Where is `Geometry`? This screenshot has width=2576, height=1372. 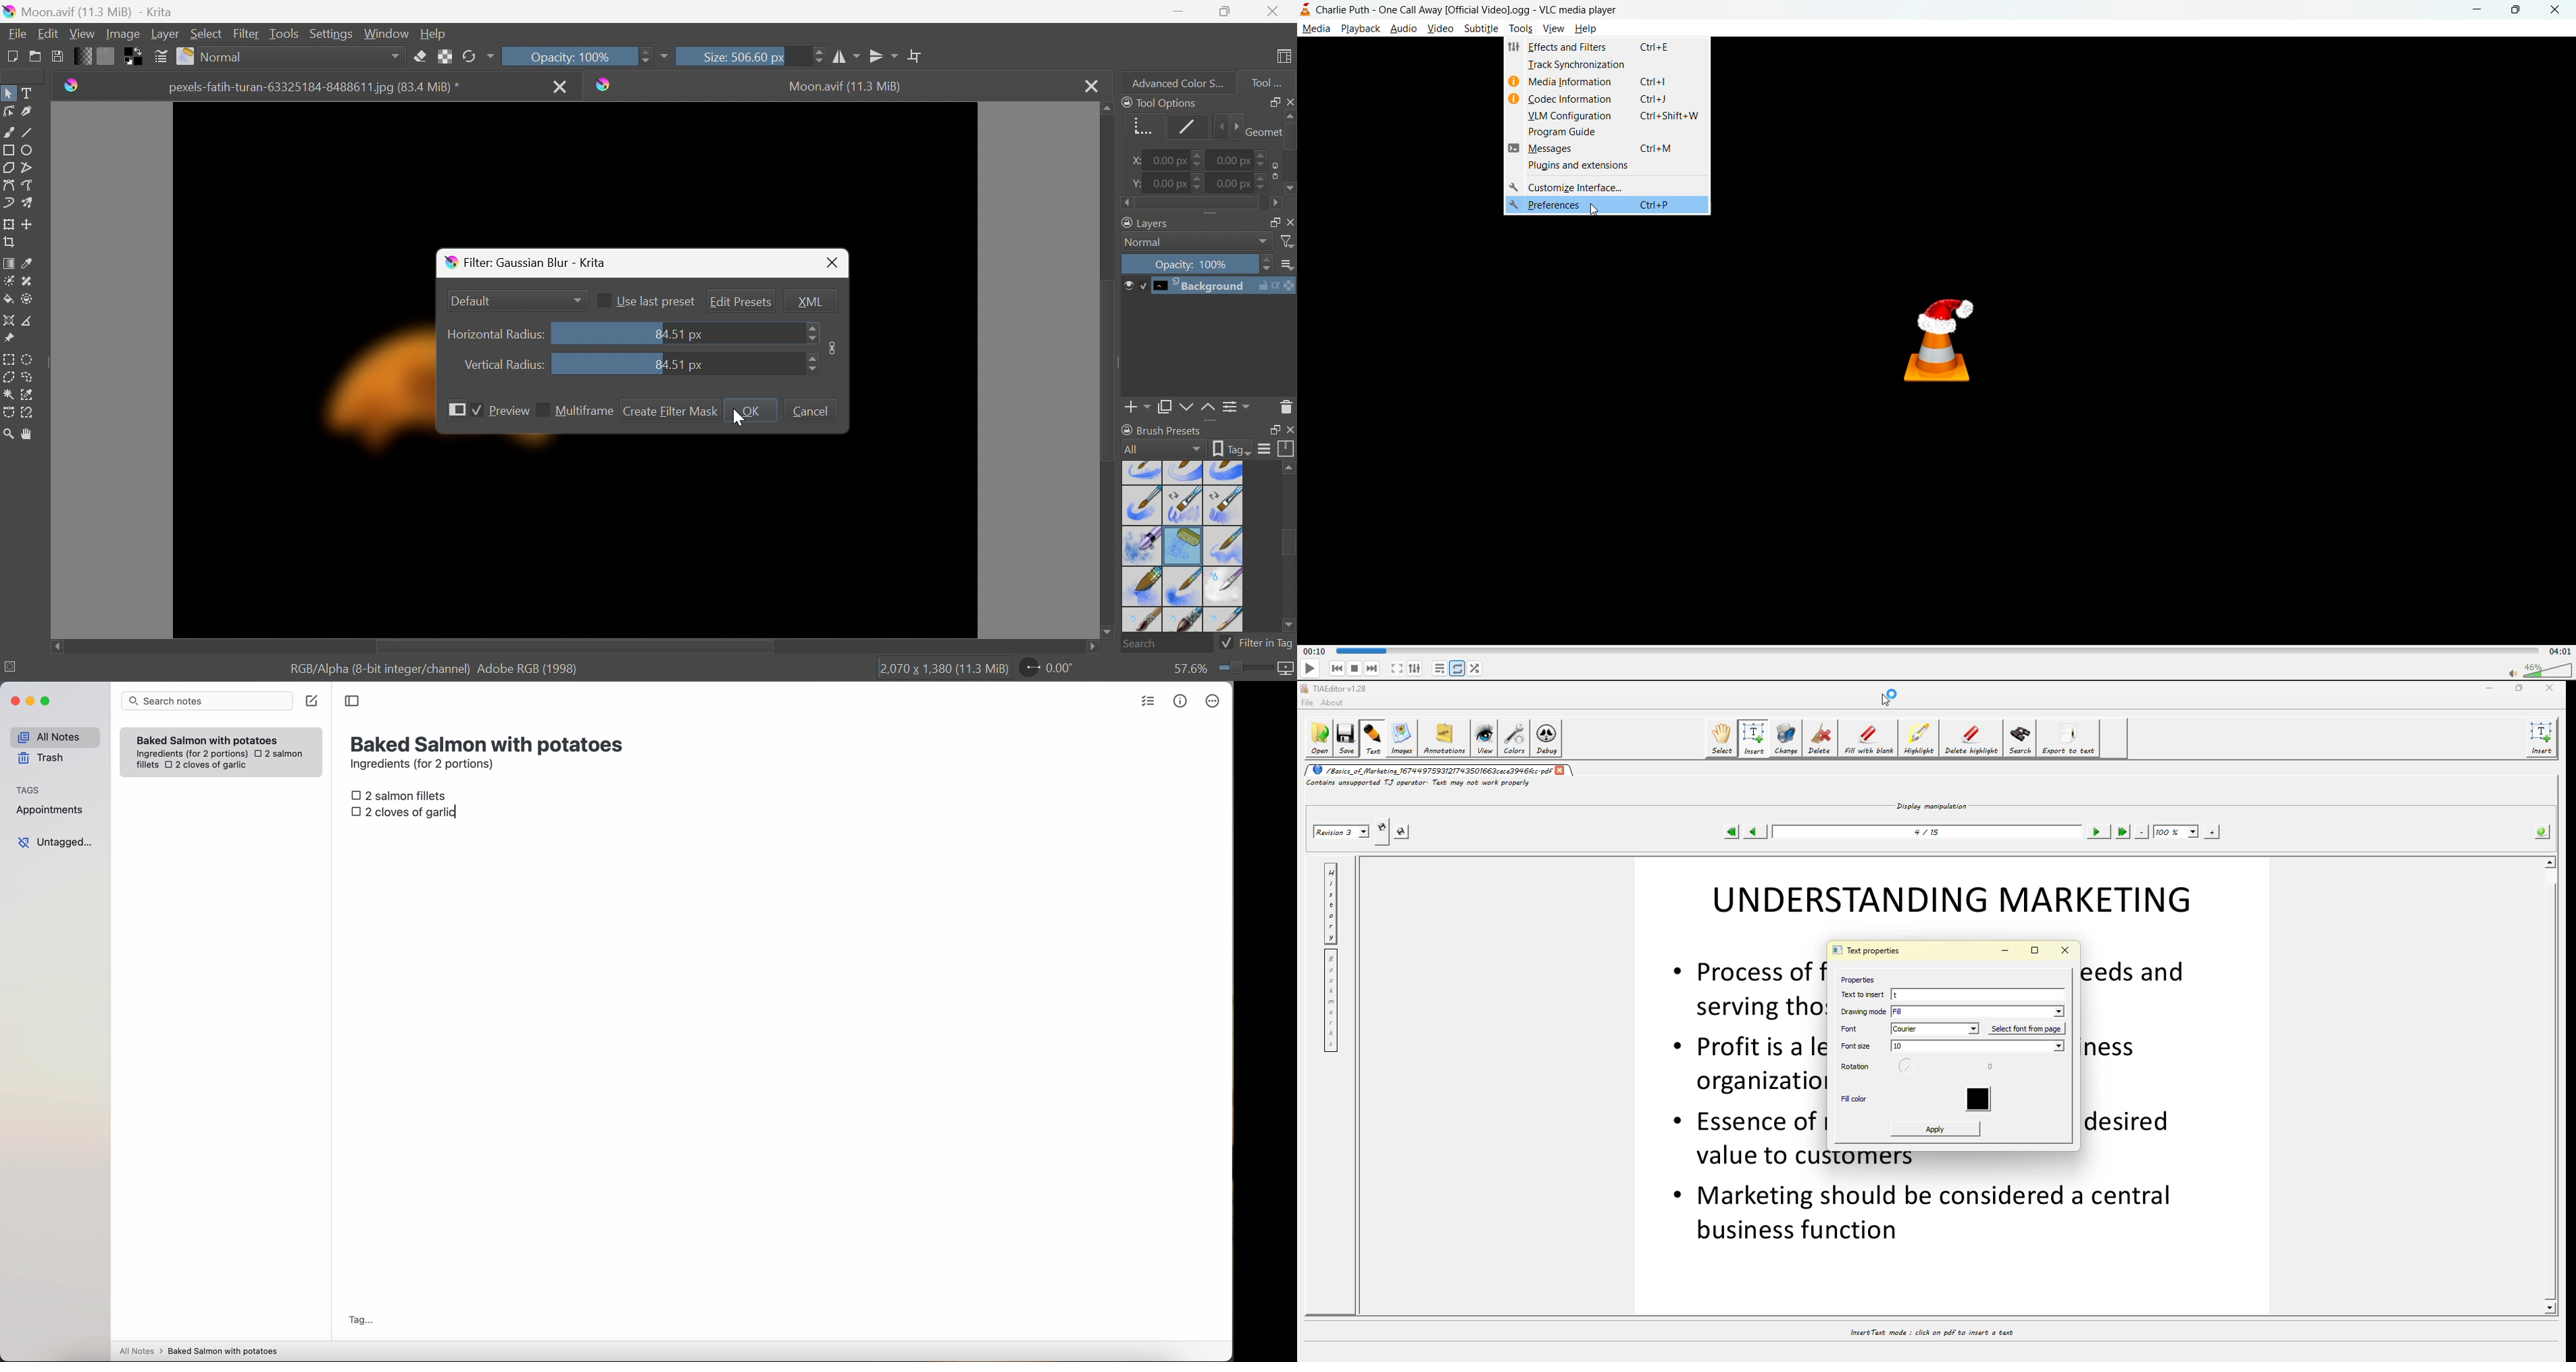
Geometry is located at coordinates (1142, 129).